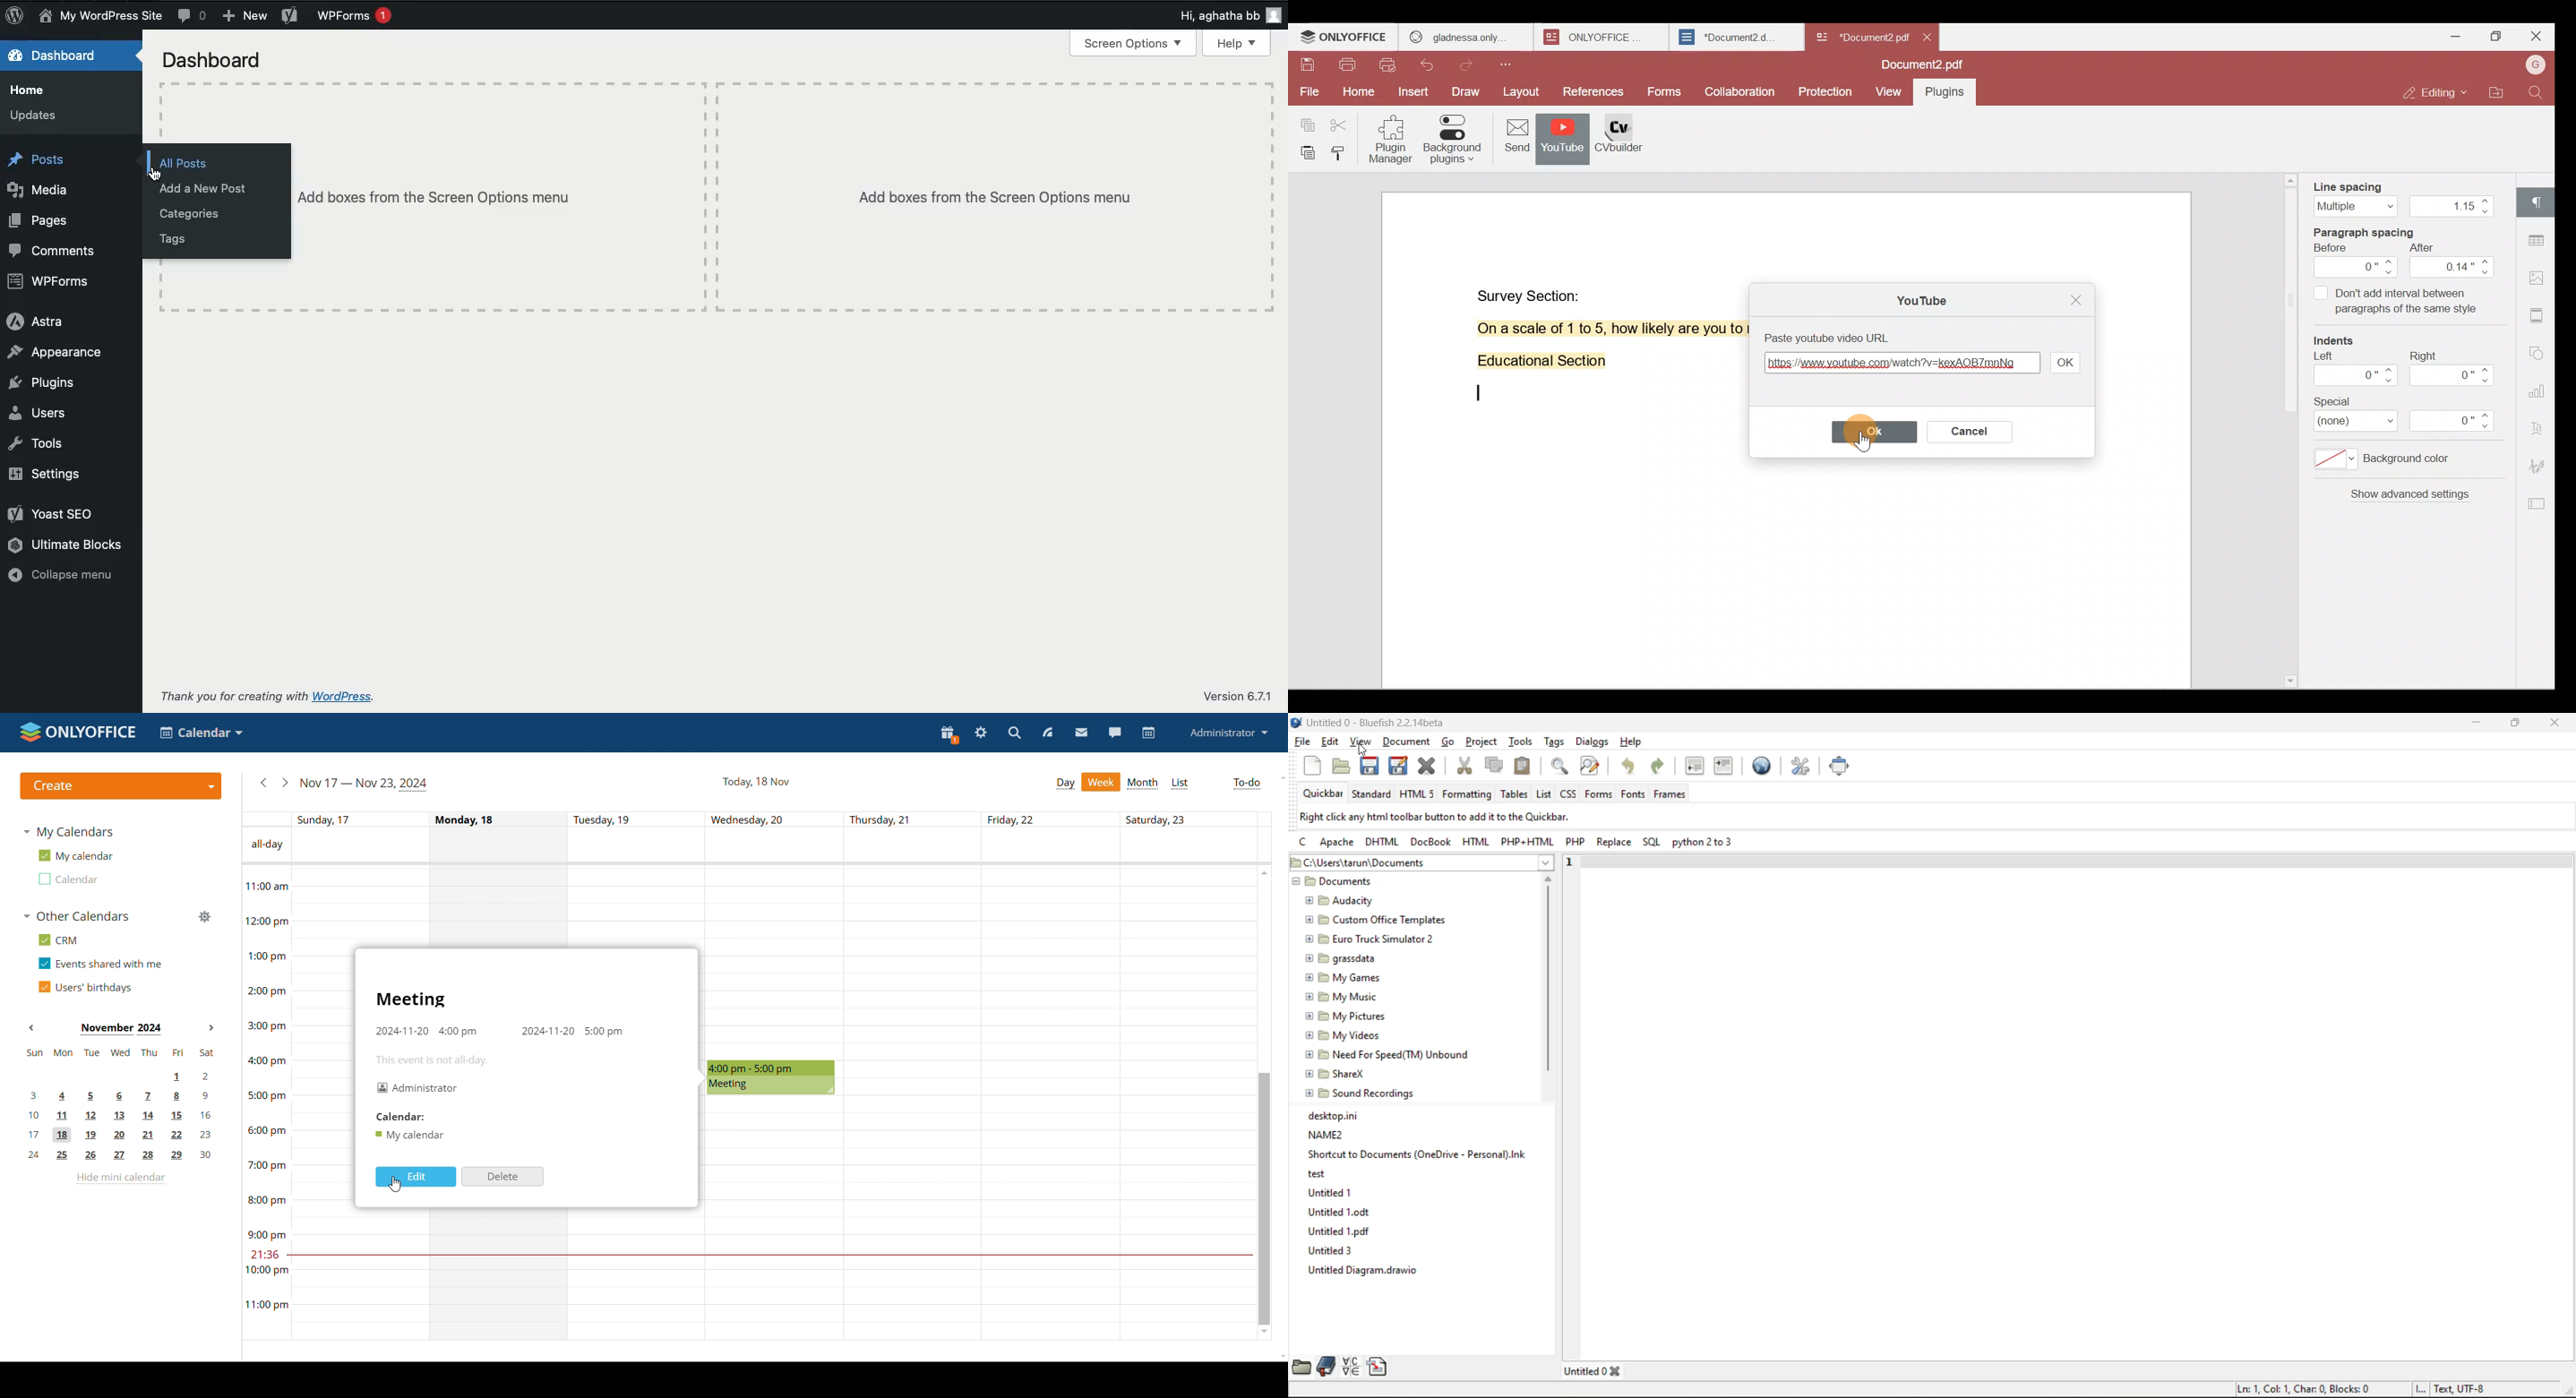  Describe the element at coordinates (1566, 862) in the screenshot. I see `1` at that location.